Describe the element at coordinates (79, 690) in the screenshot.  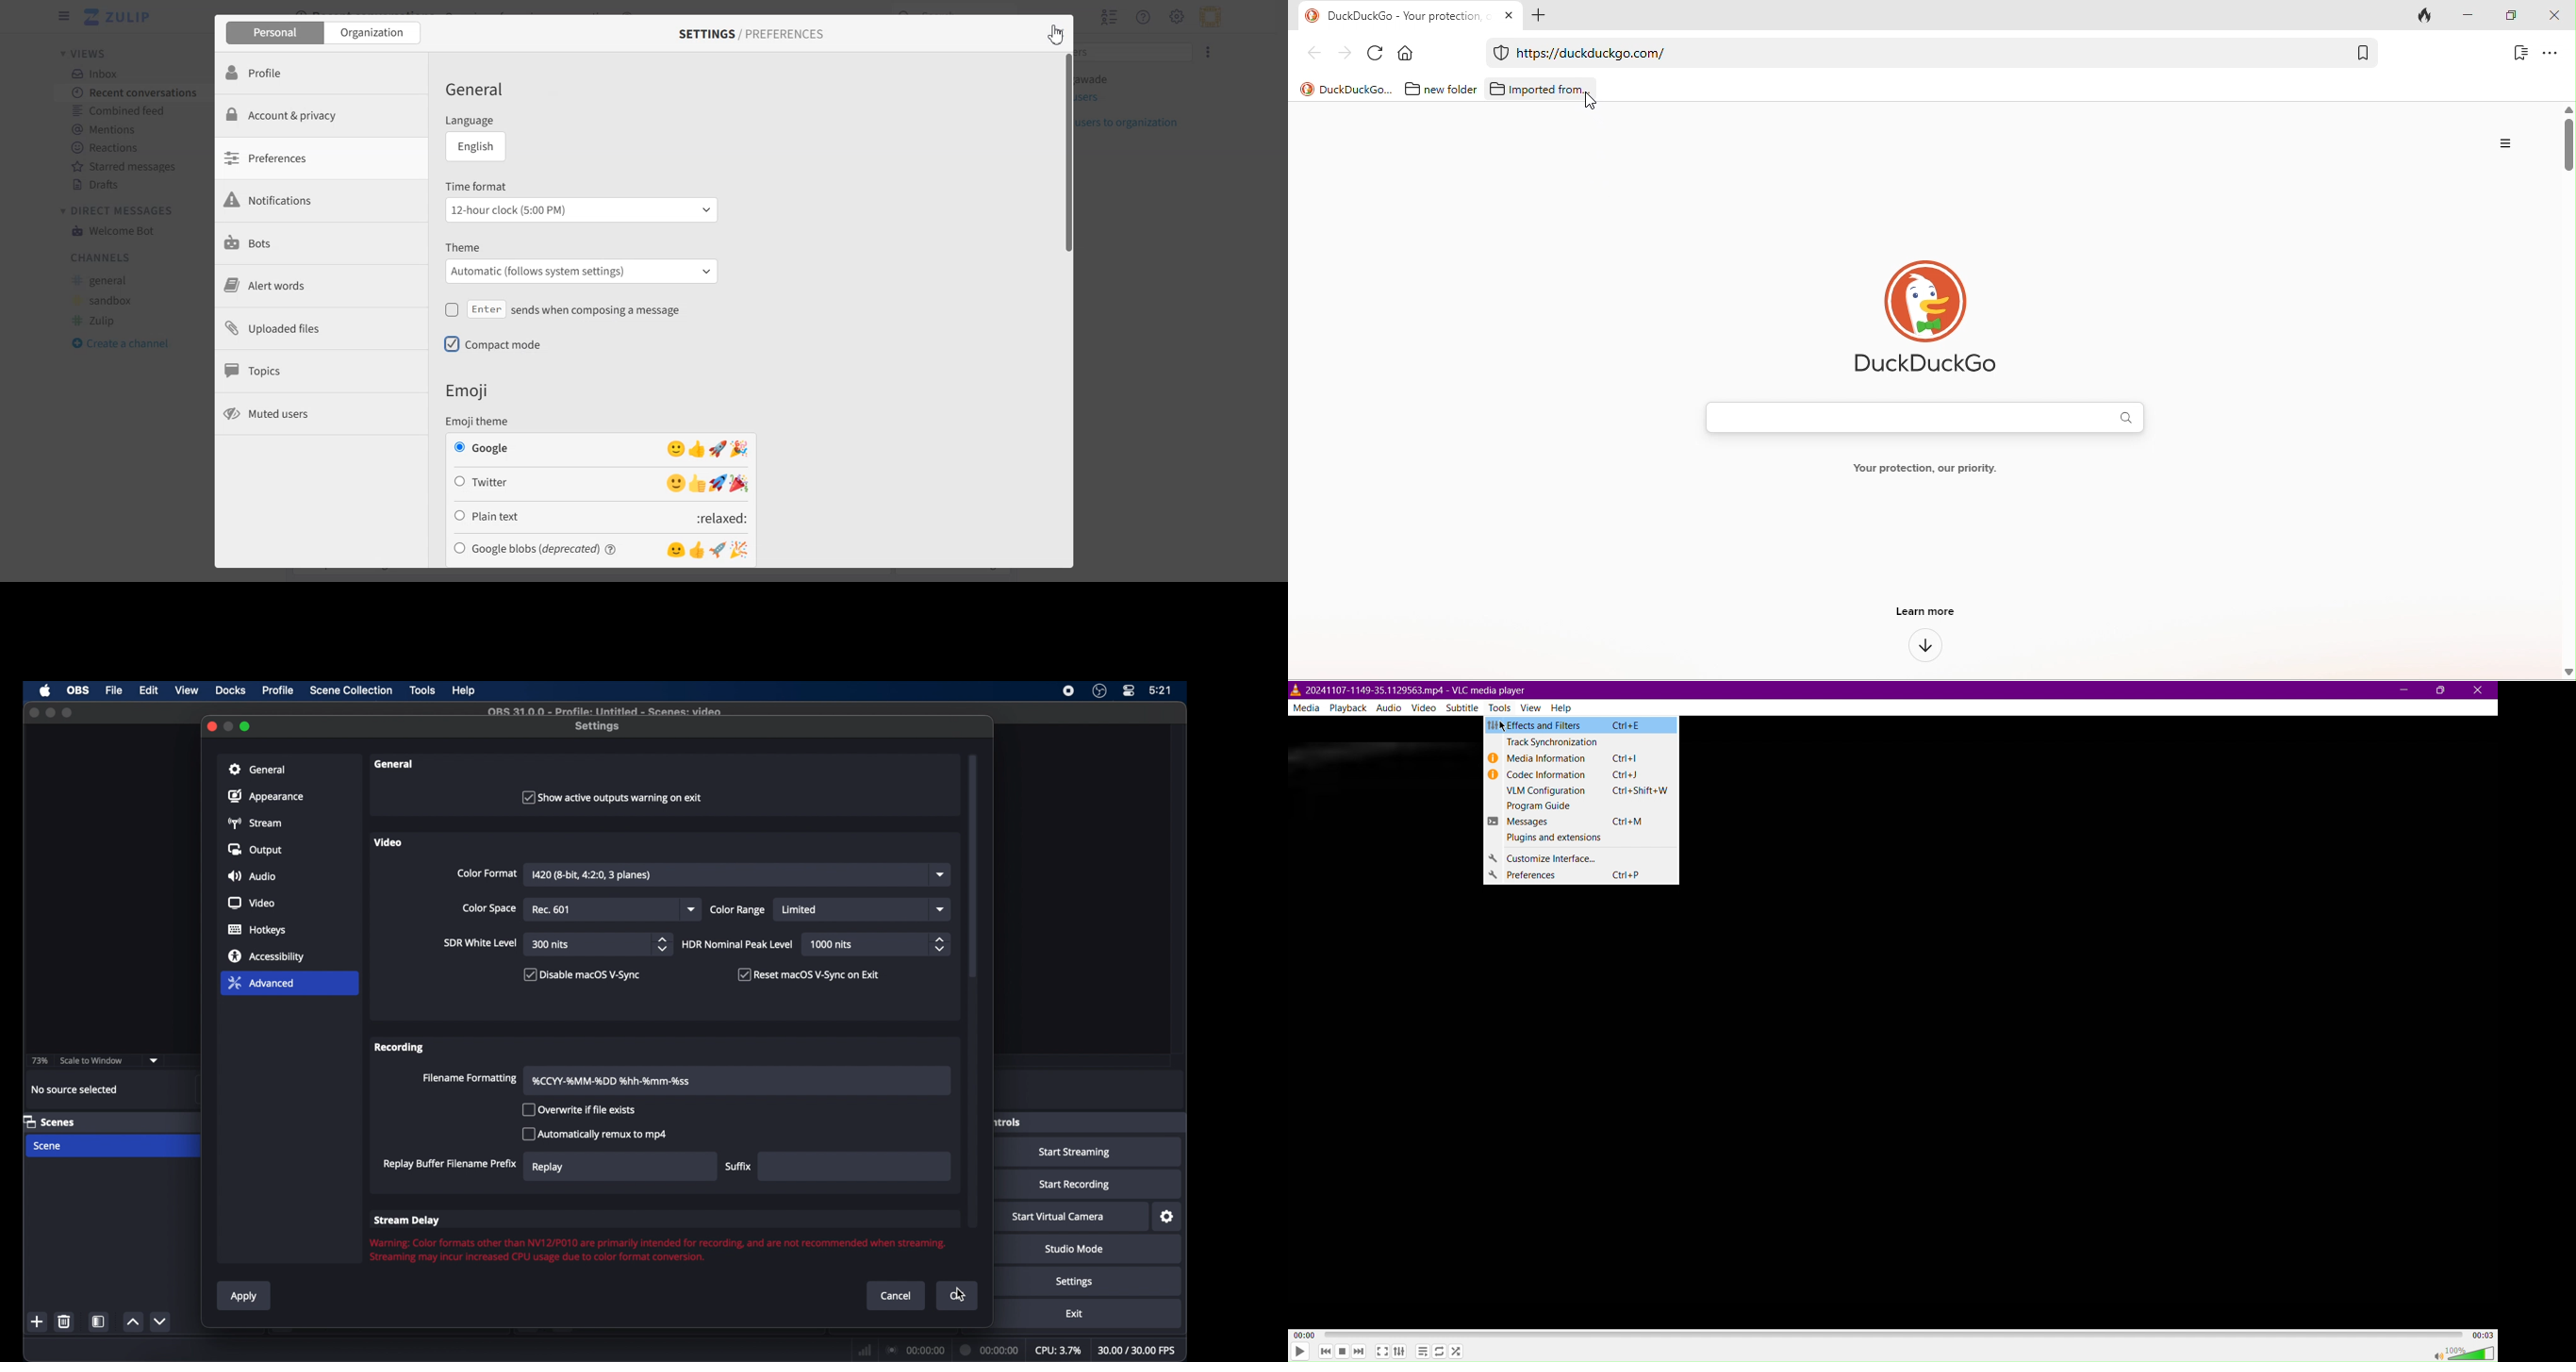
I see `ob` at that location.